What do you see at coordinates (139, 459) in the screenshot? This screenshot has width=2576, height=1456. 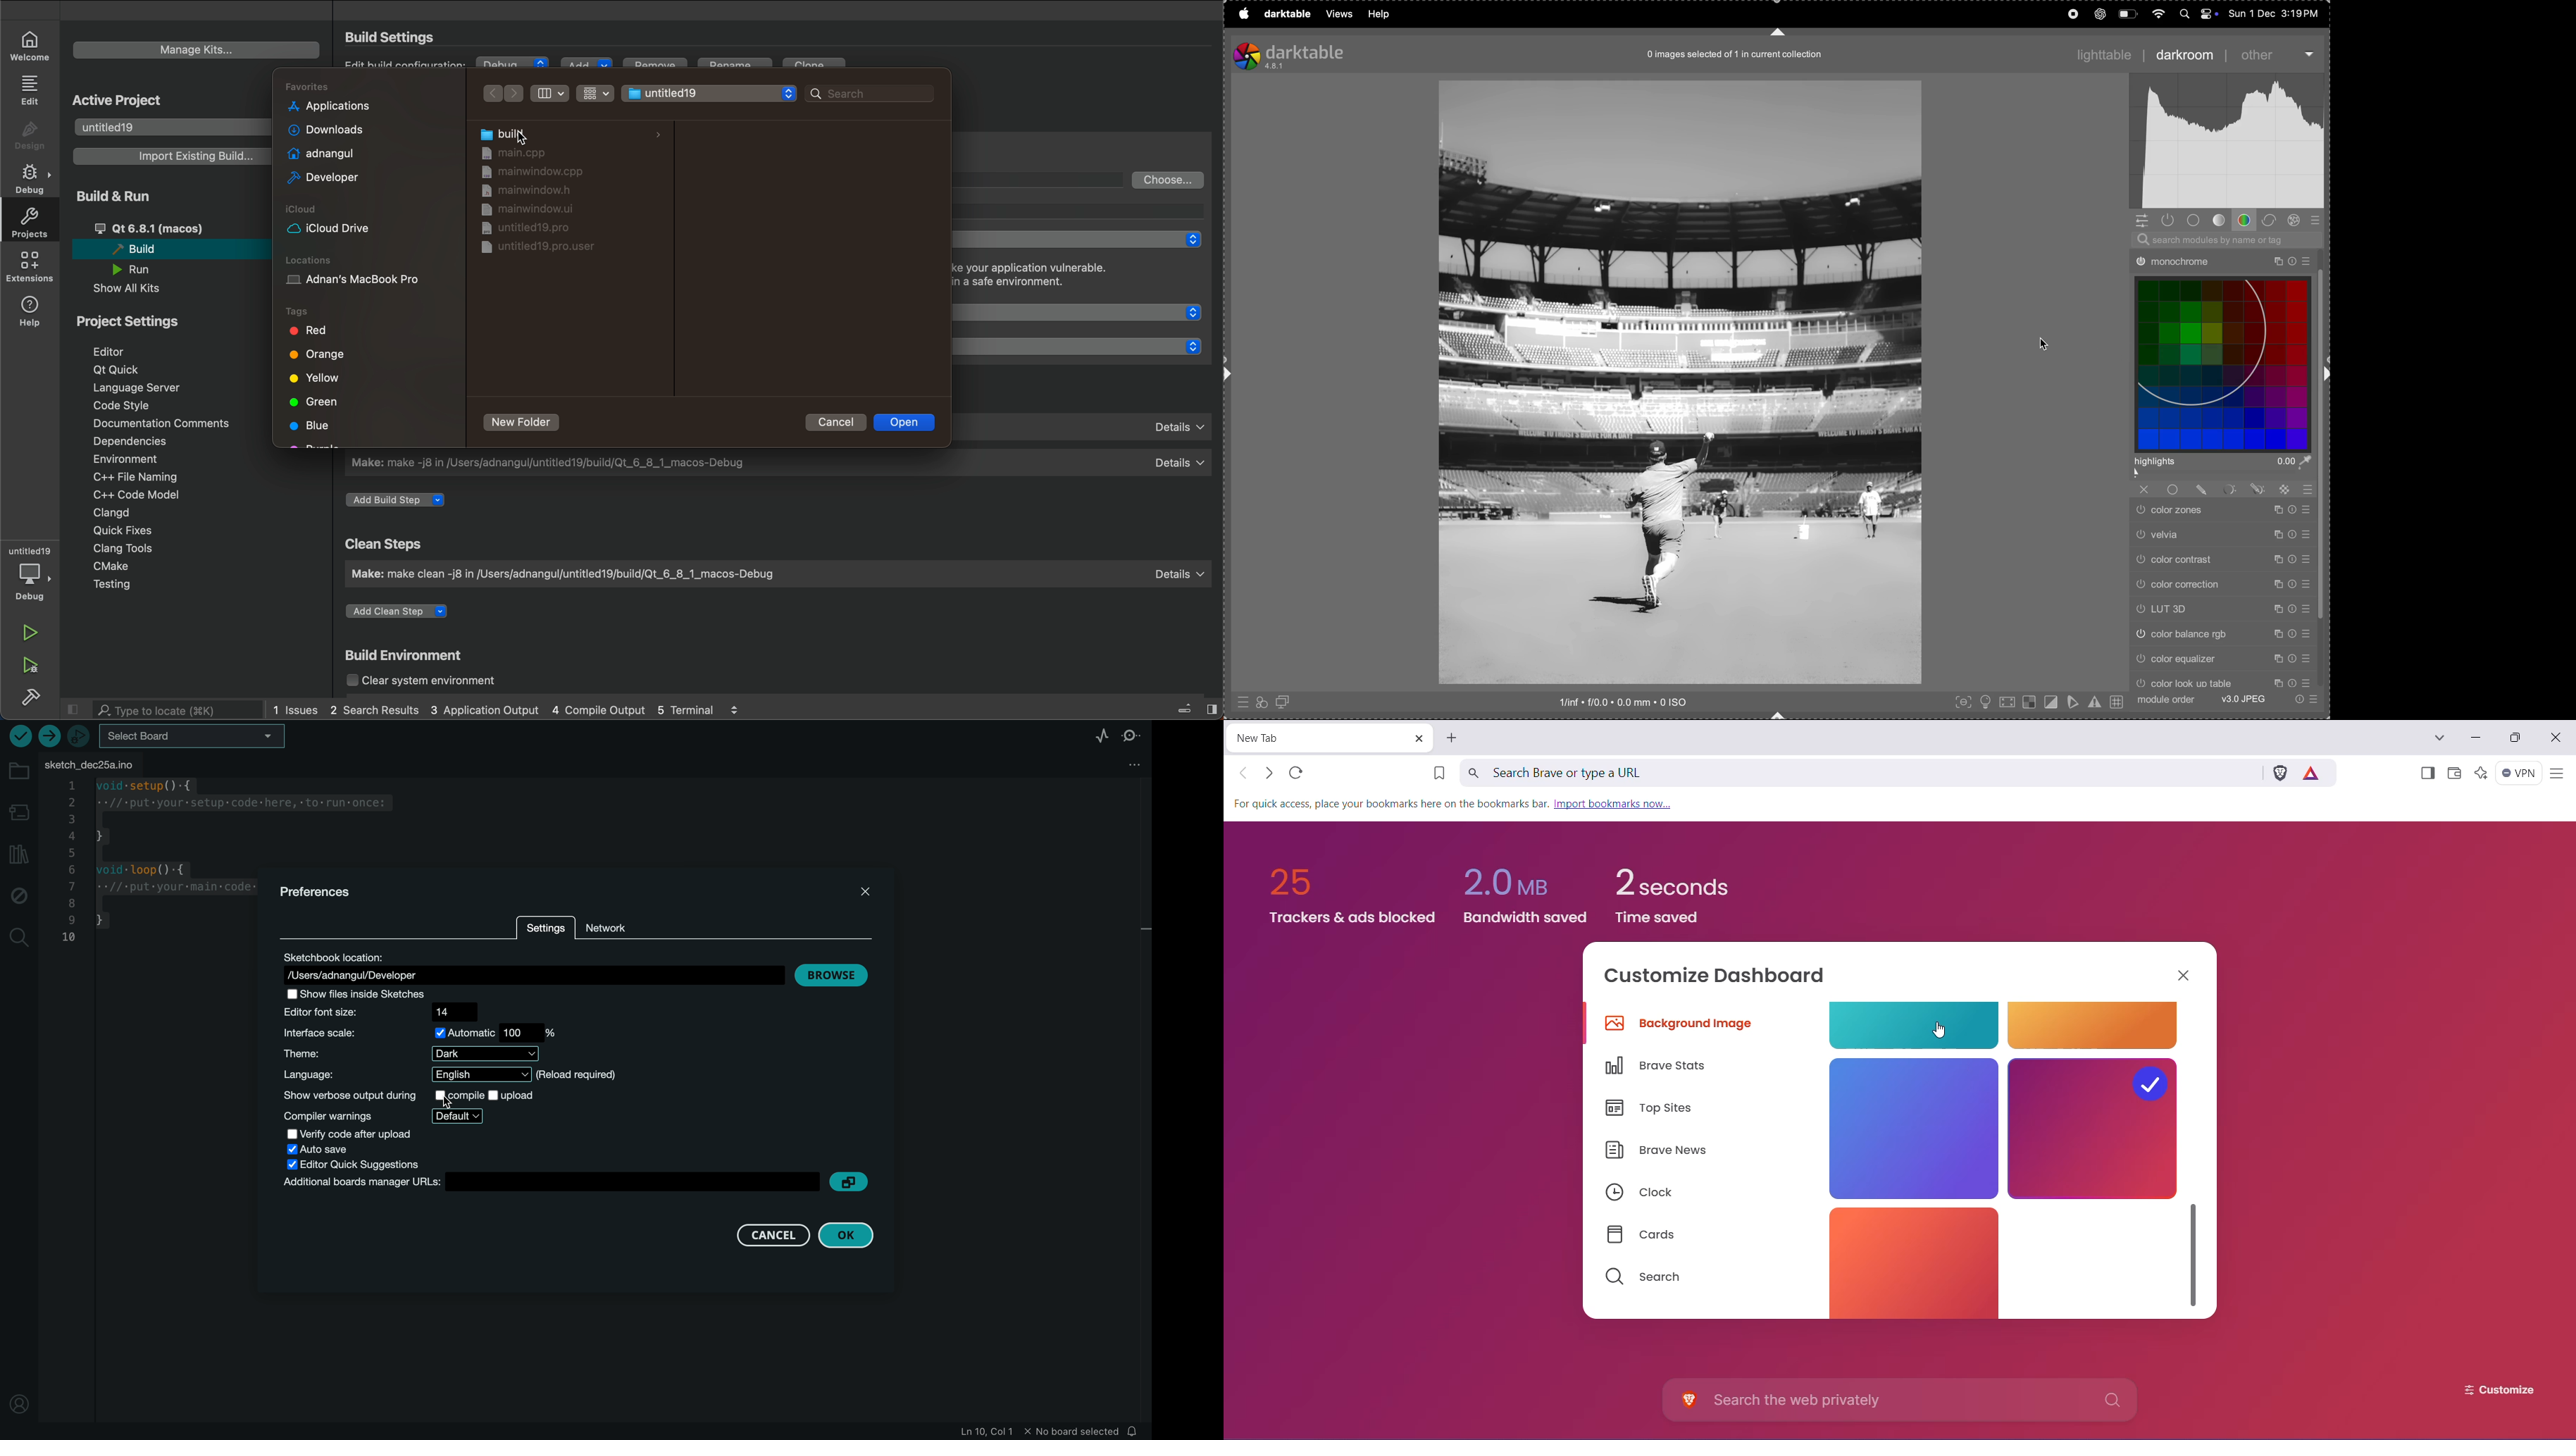 I see `Environment ` at bounding box center [139, 459].